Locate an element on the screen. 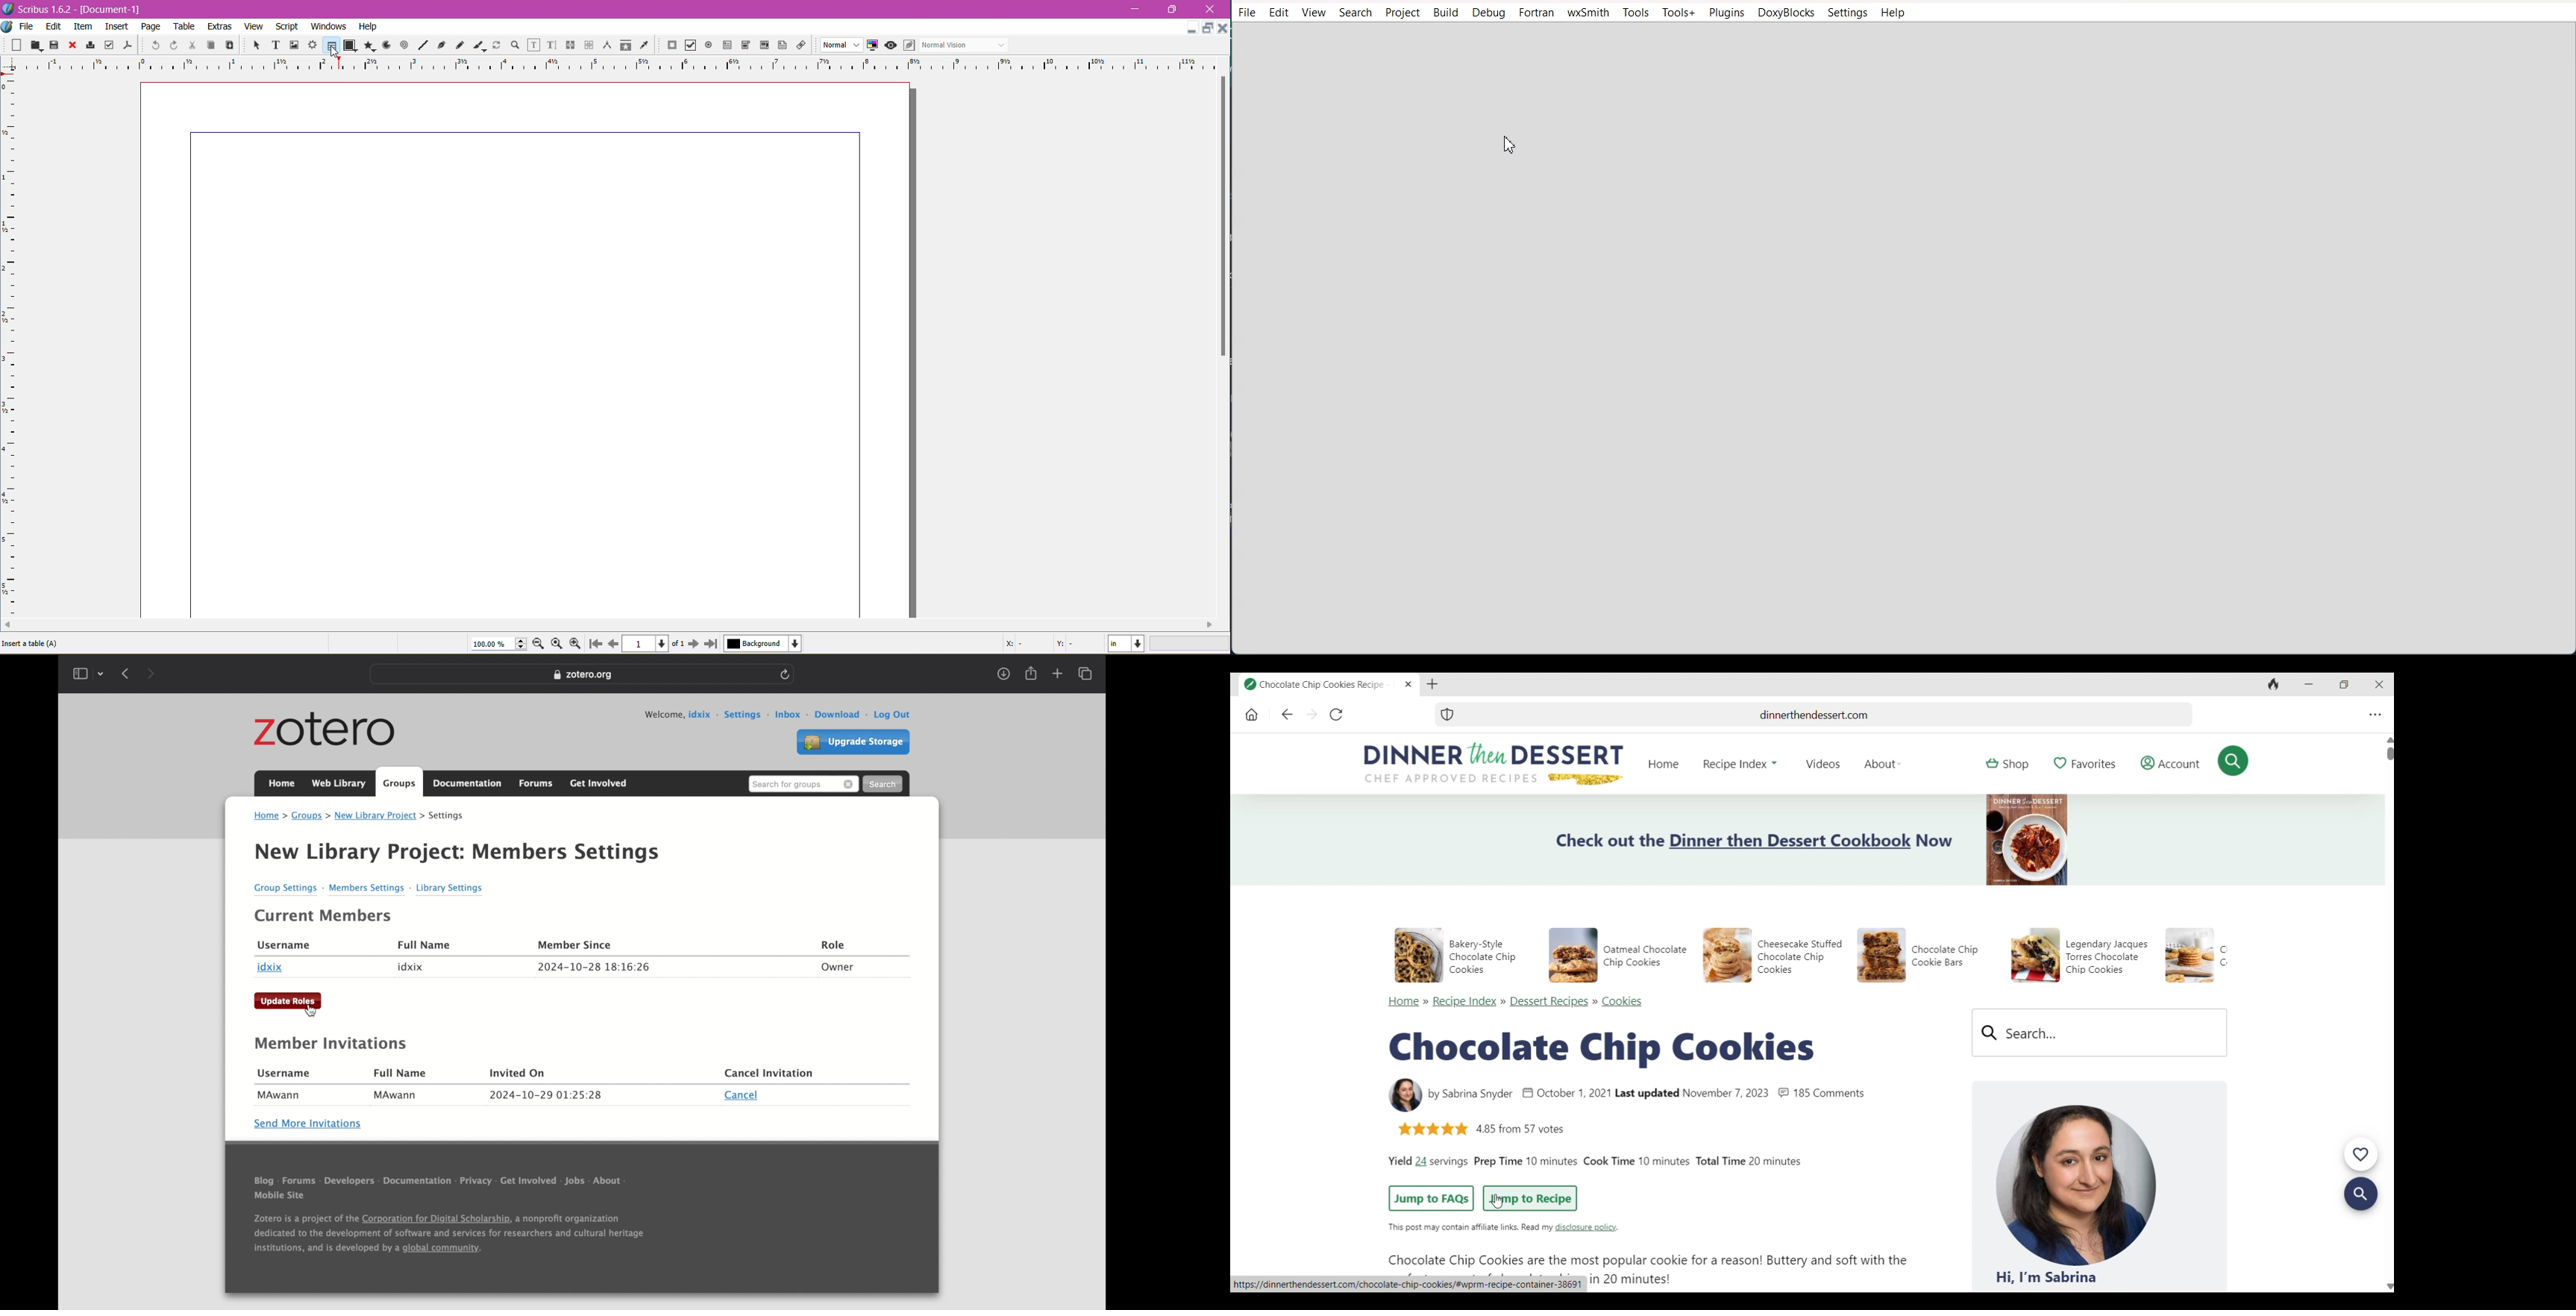 The height and width of the screenshot is (1316, 2576). Zotero.org is located at coordinates (583, 675).